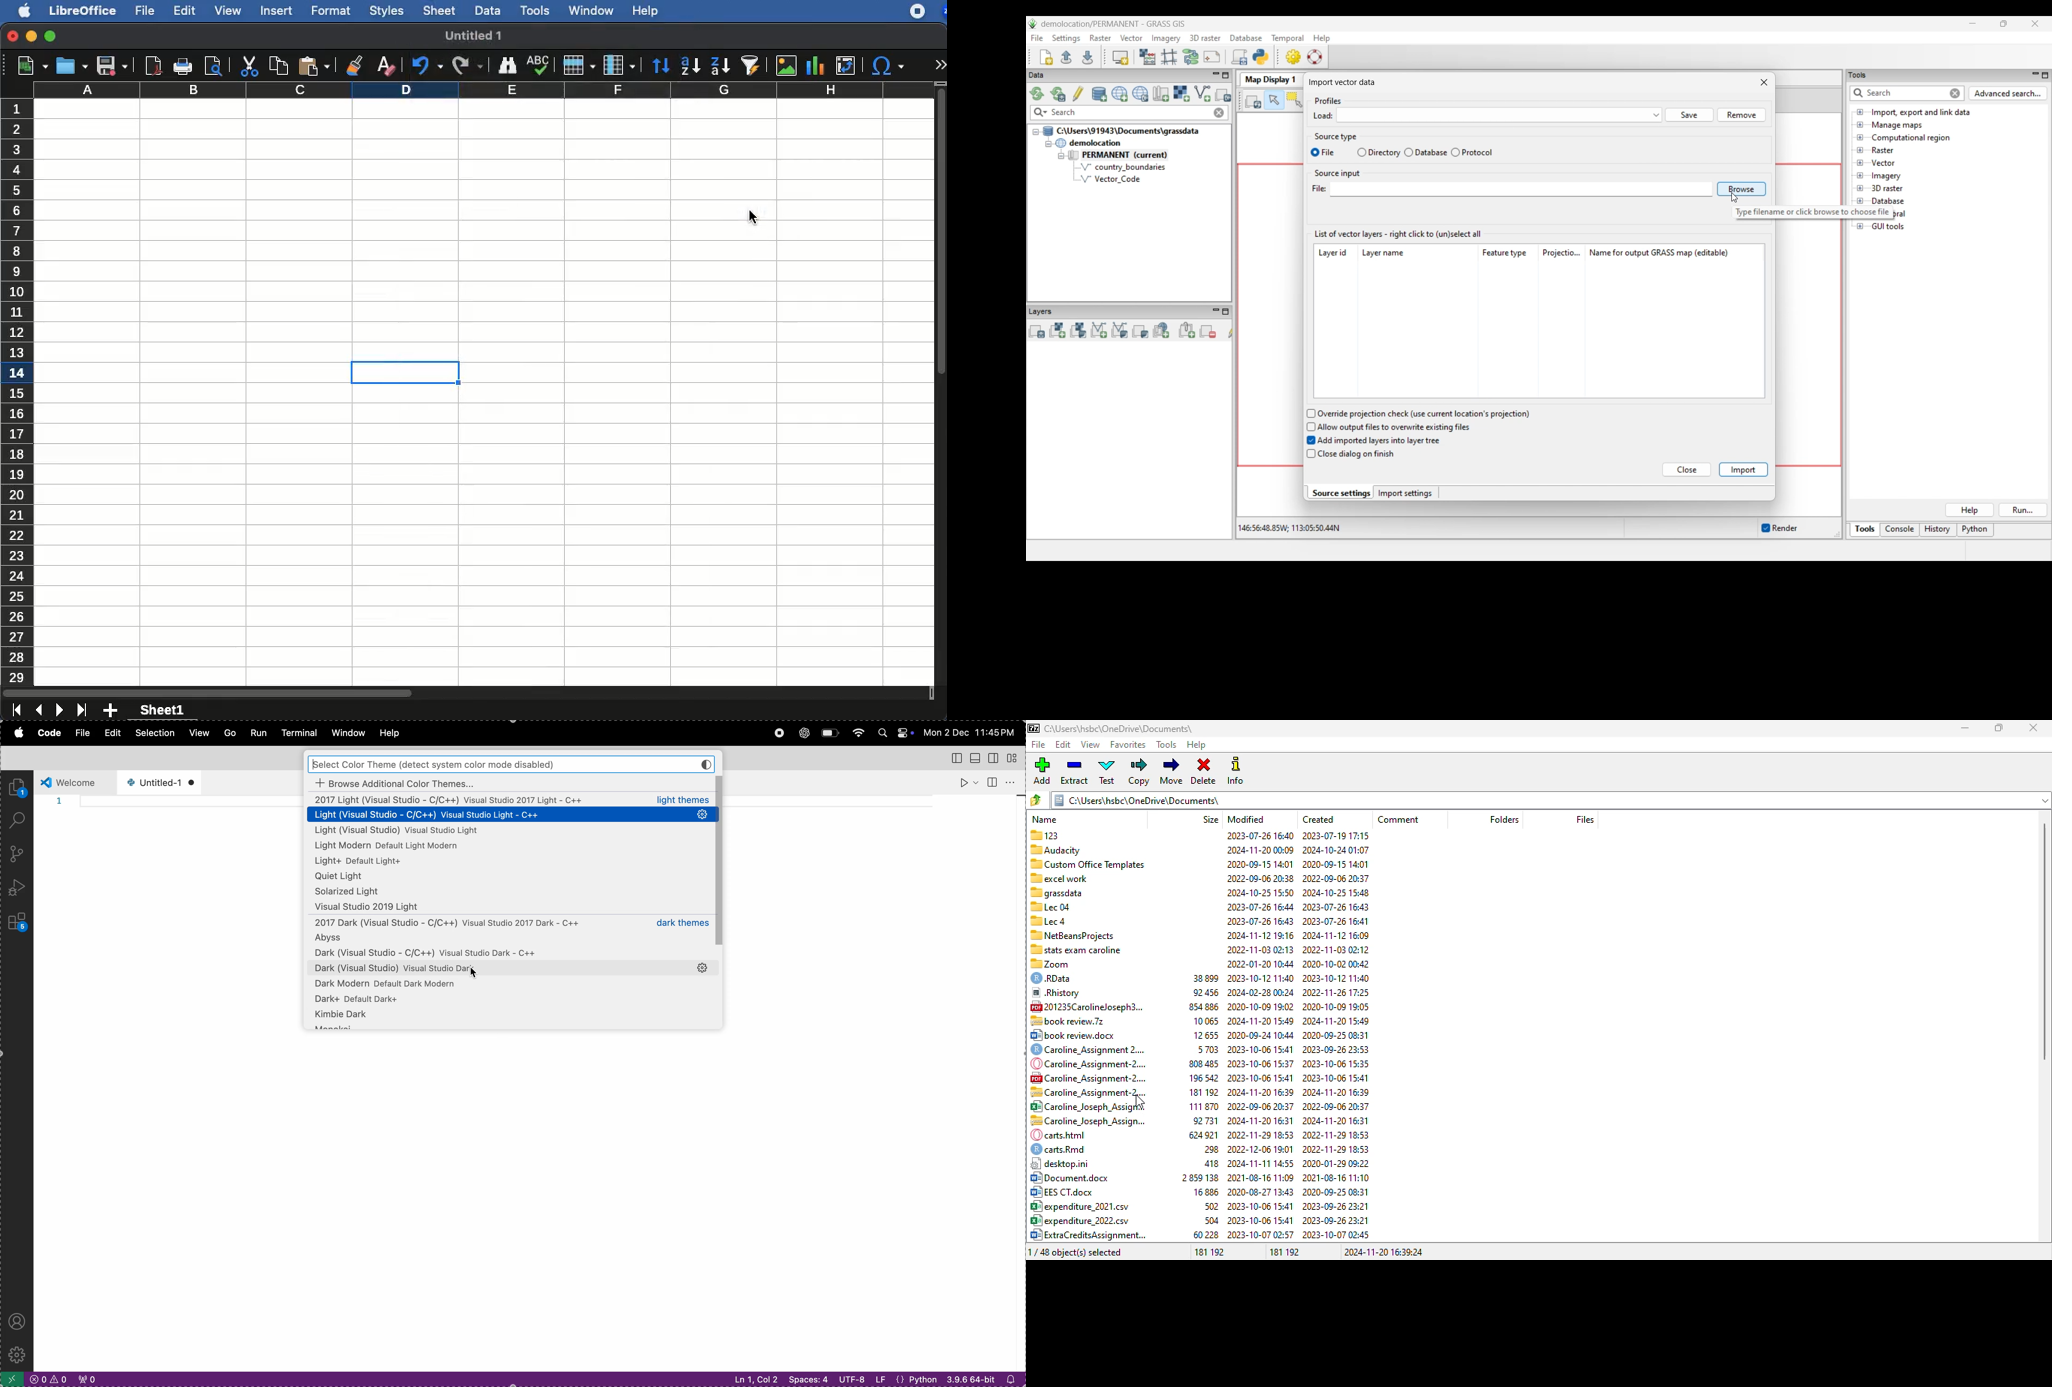  Describe the element at coordinates (1199, 964) in the screenshot. I see `208 Zoom 2022-01-20 10:44 2020-10-02 00:42` at that location.